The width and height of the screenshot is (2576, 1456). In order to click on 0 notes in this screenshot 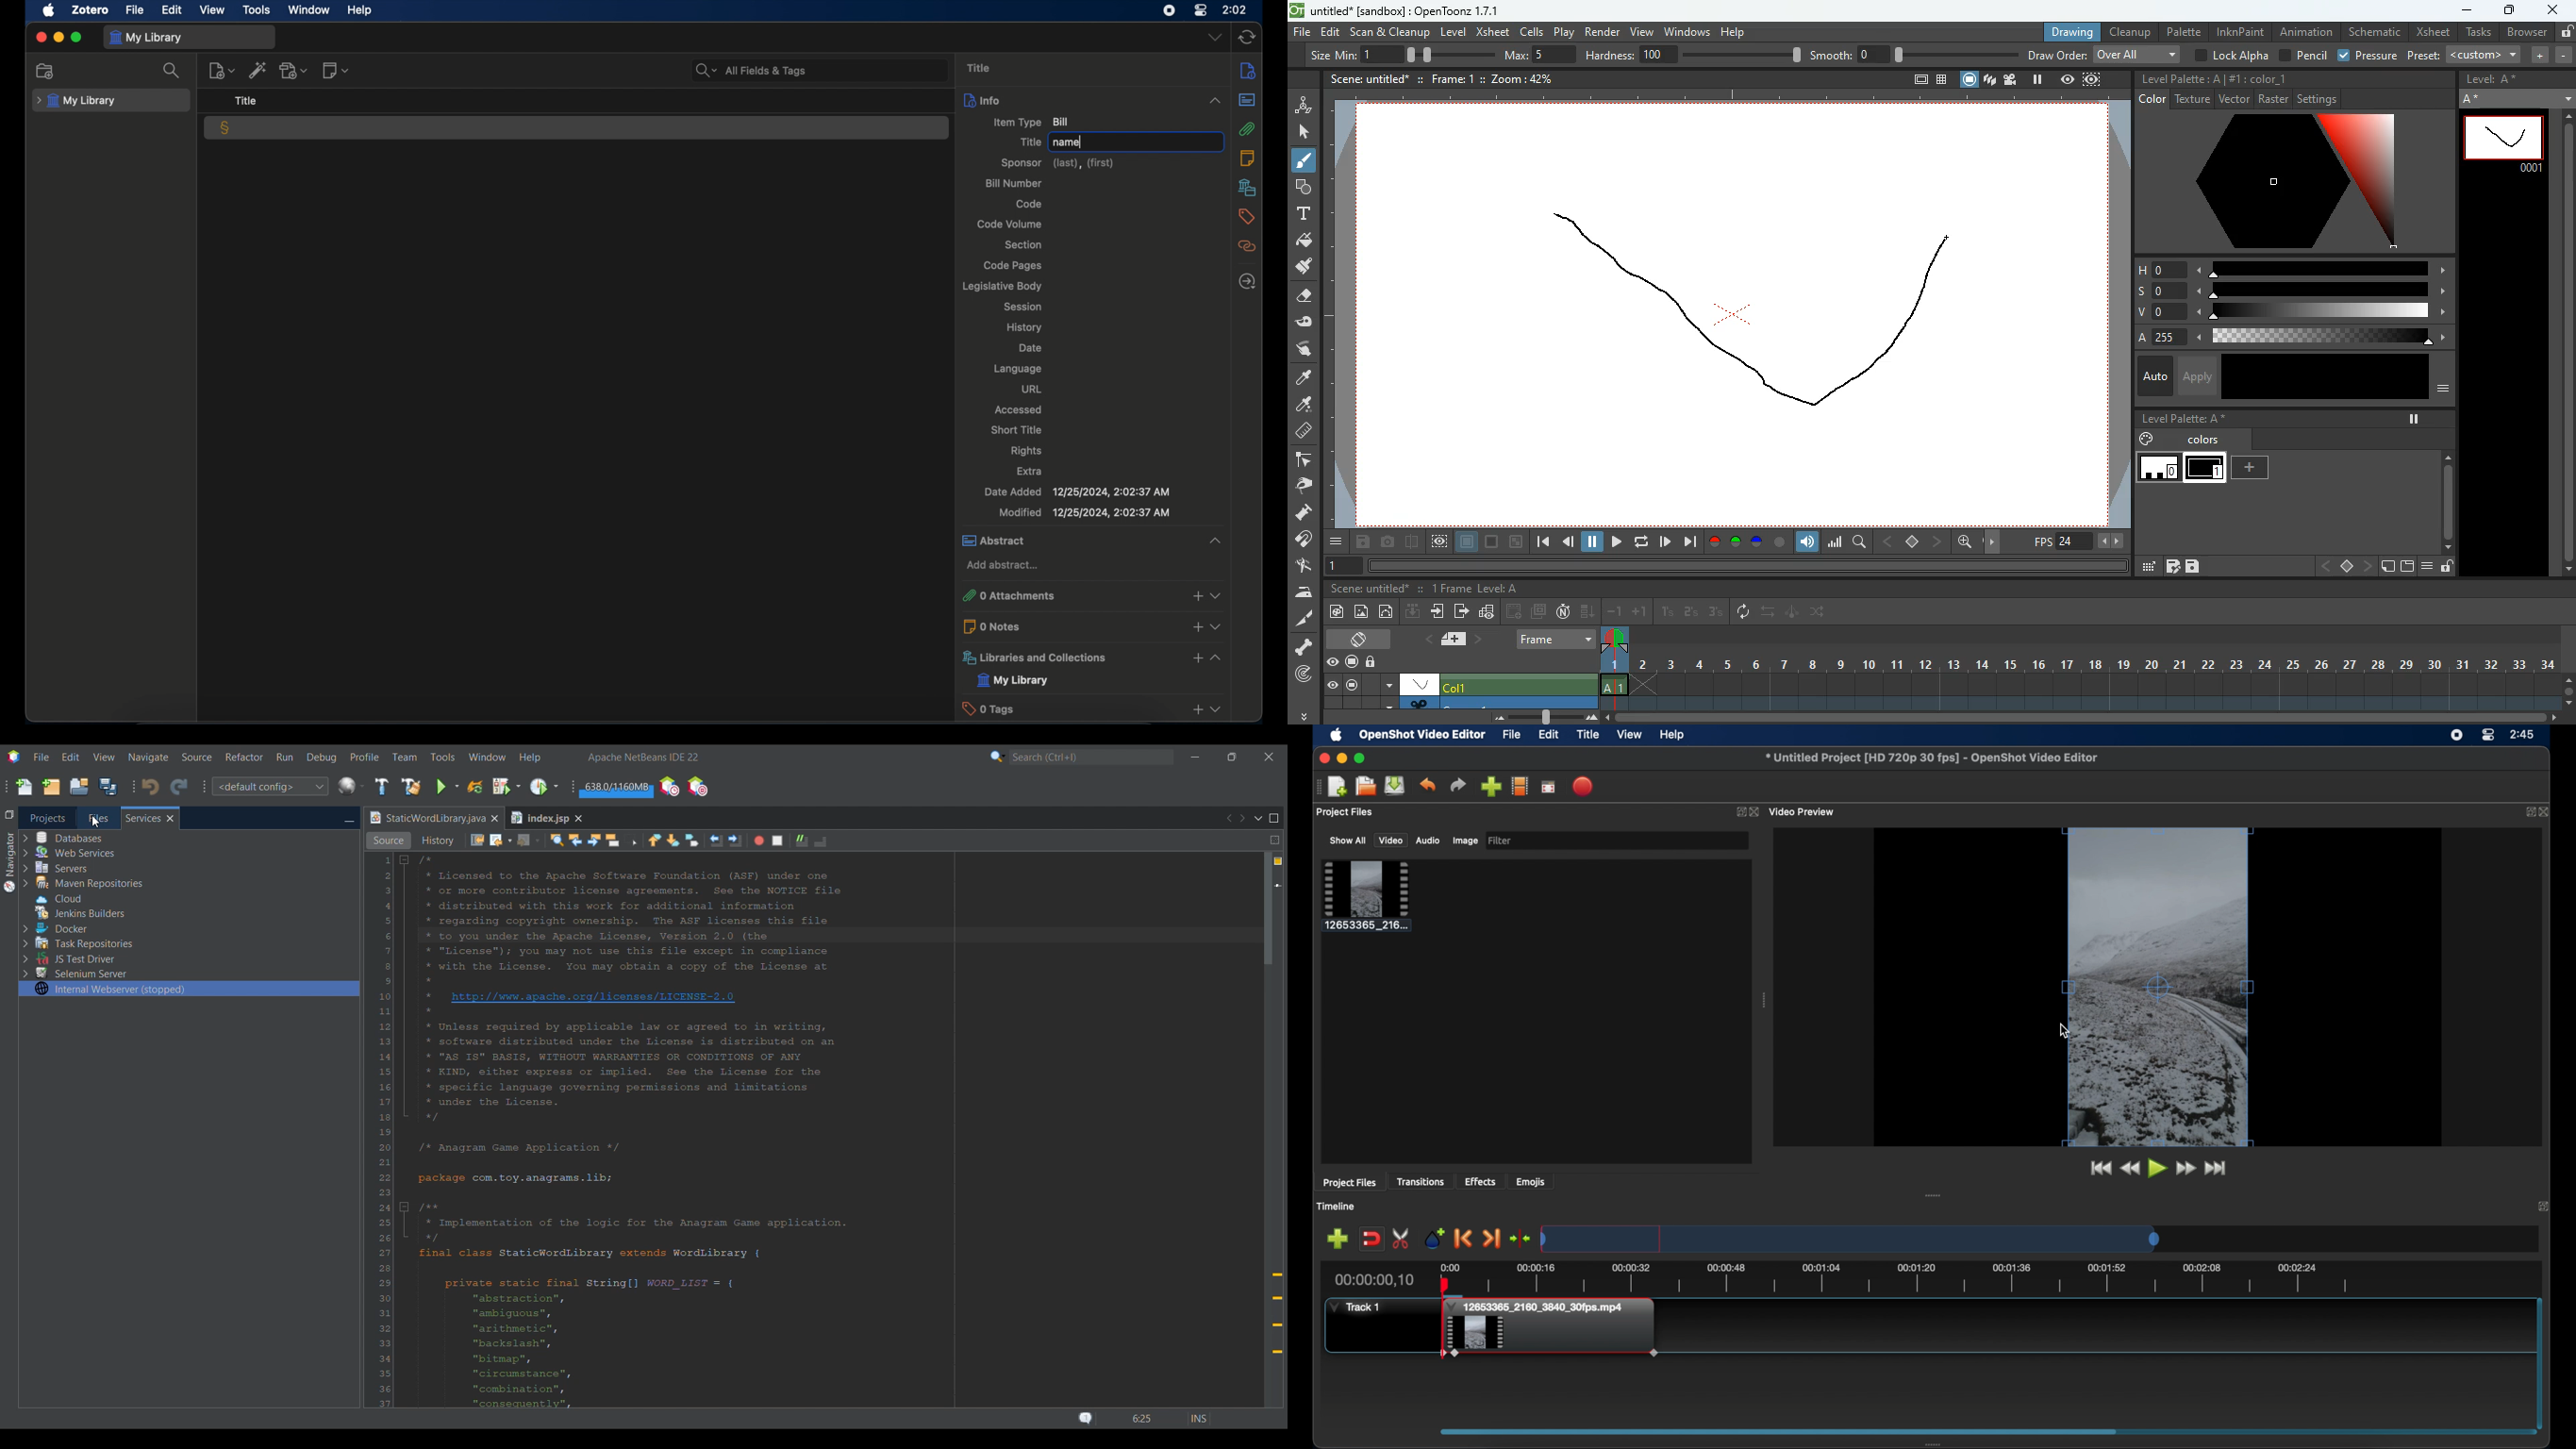, I will do `click(1093, 626)`.